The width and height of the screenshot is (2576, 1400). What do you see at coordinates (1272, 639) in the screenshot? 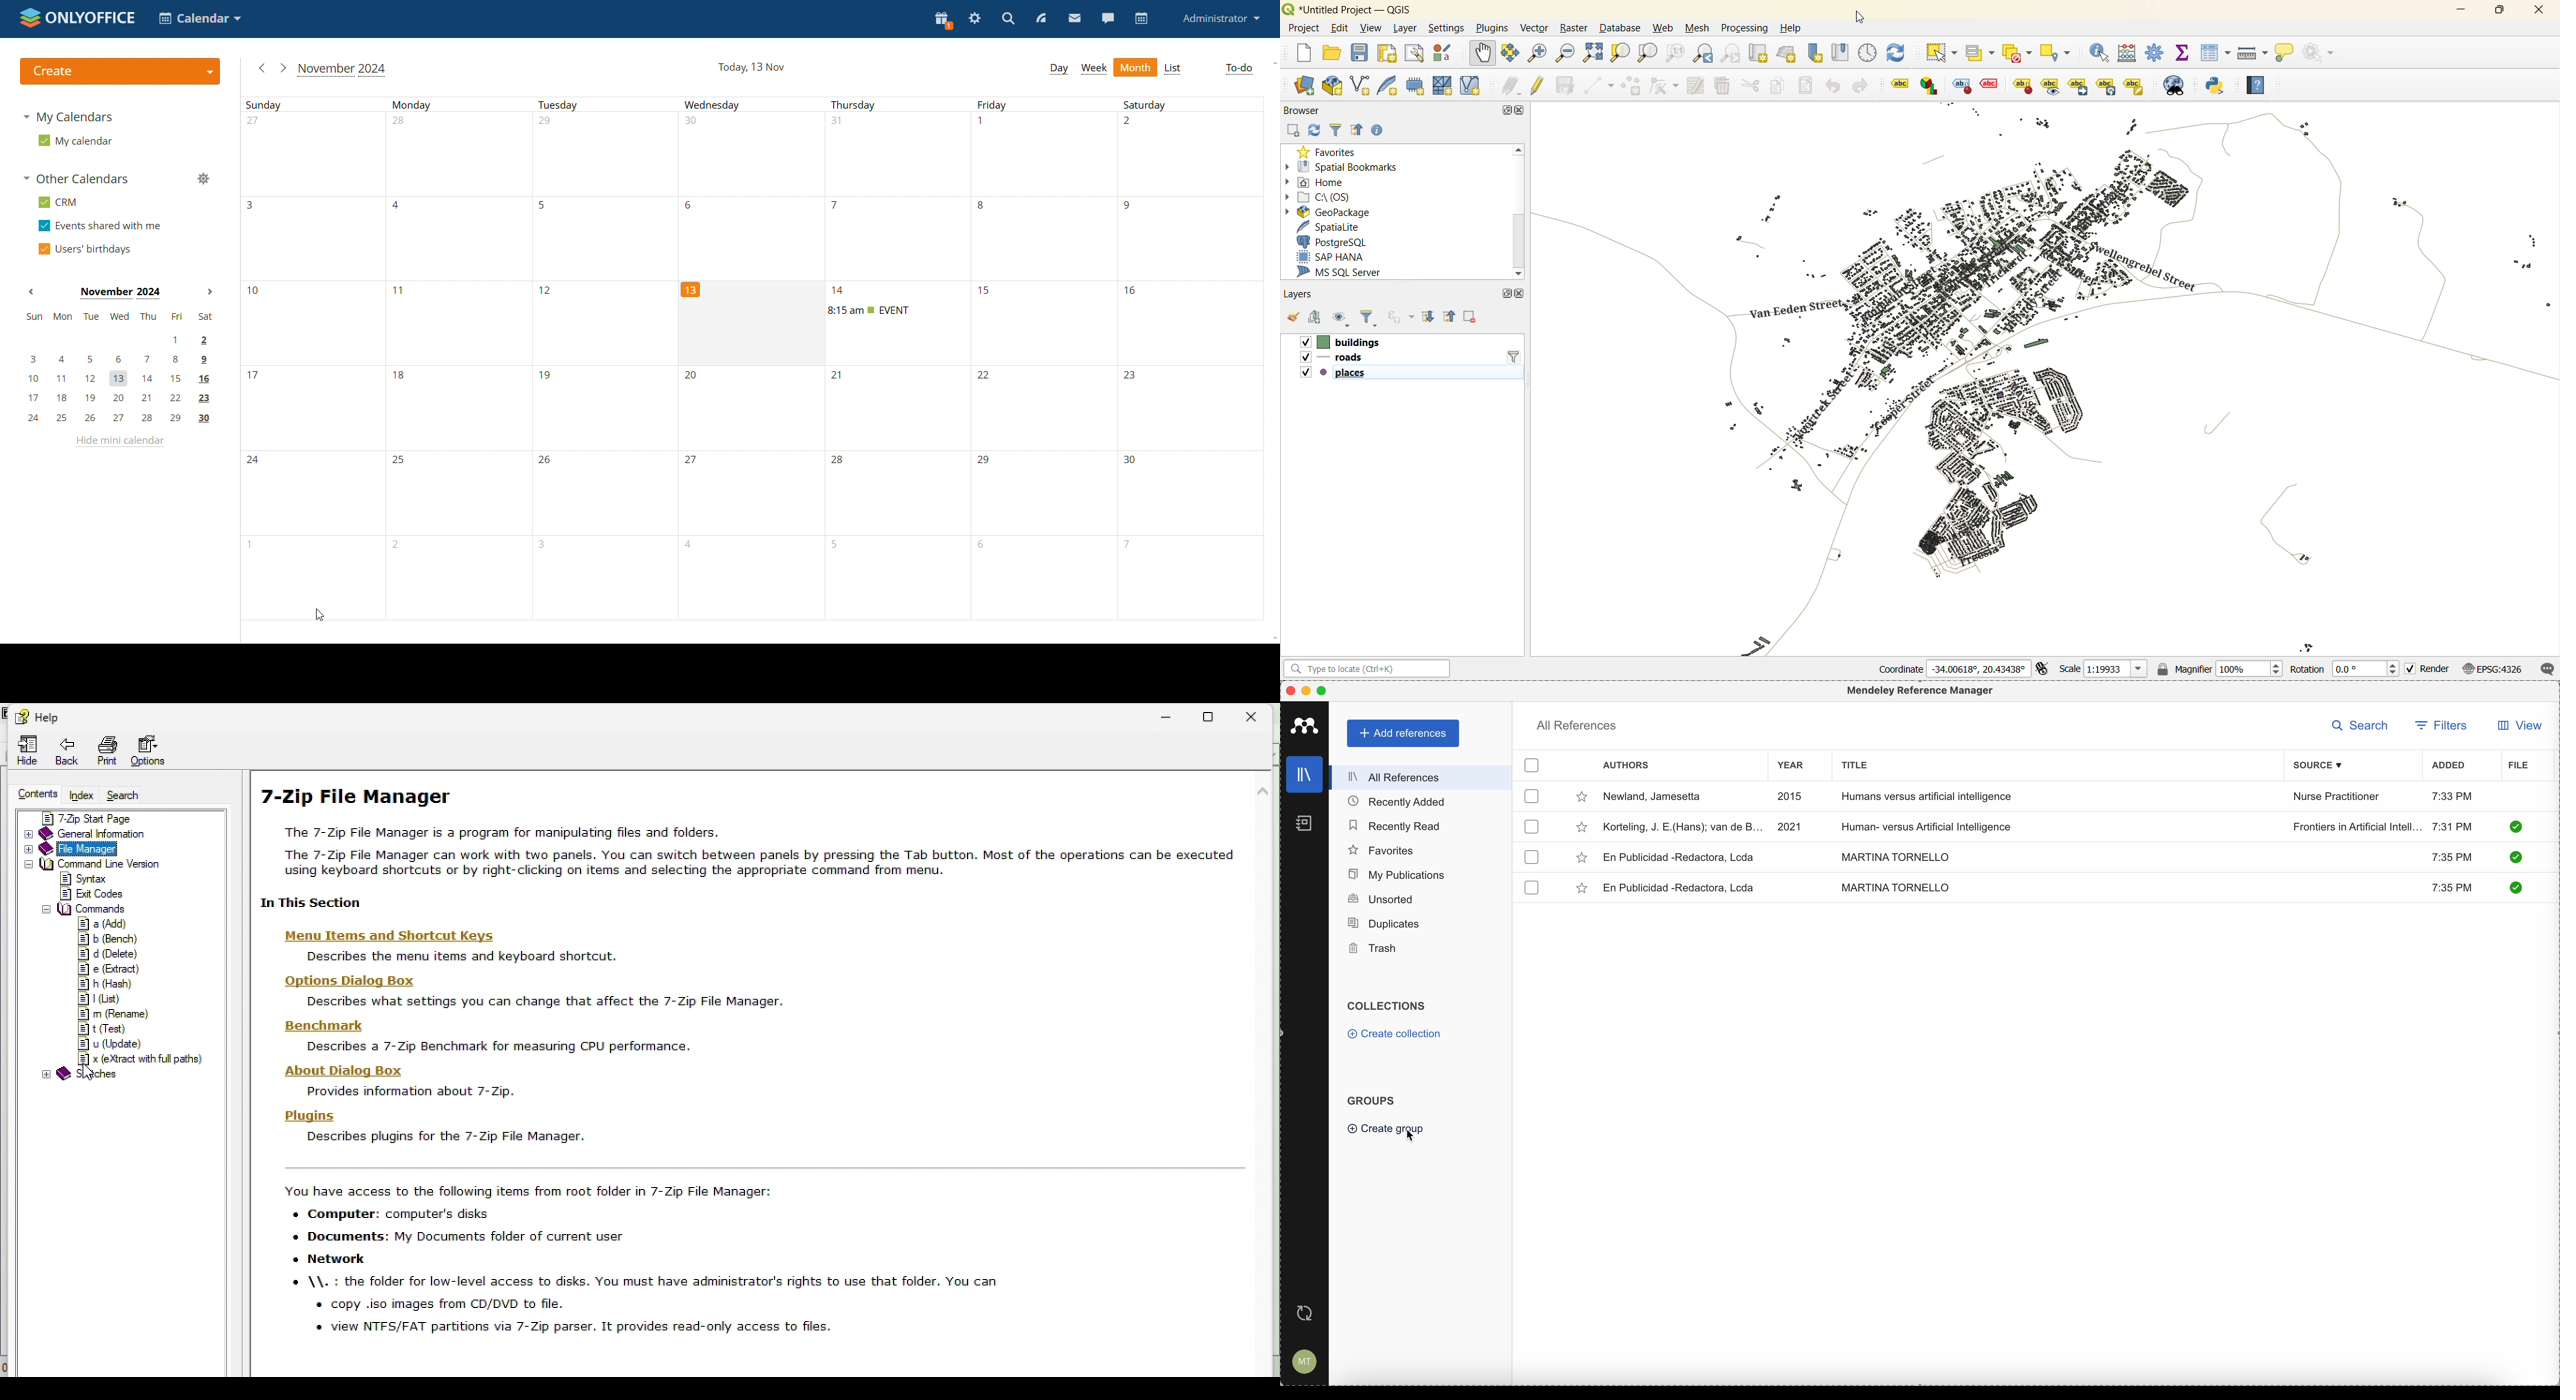
I see `scroll down` at bounding box center [1272, 639].